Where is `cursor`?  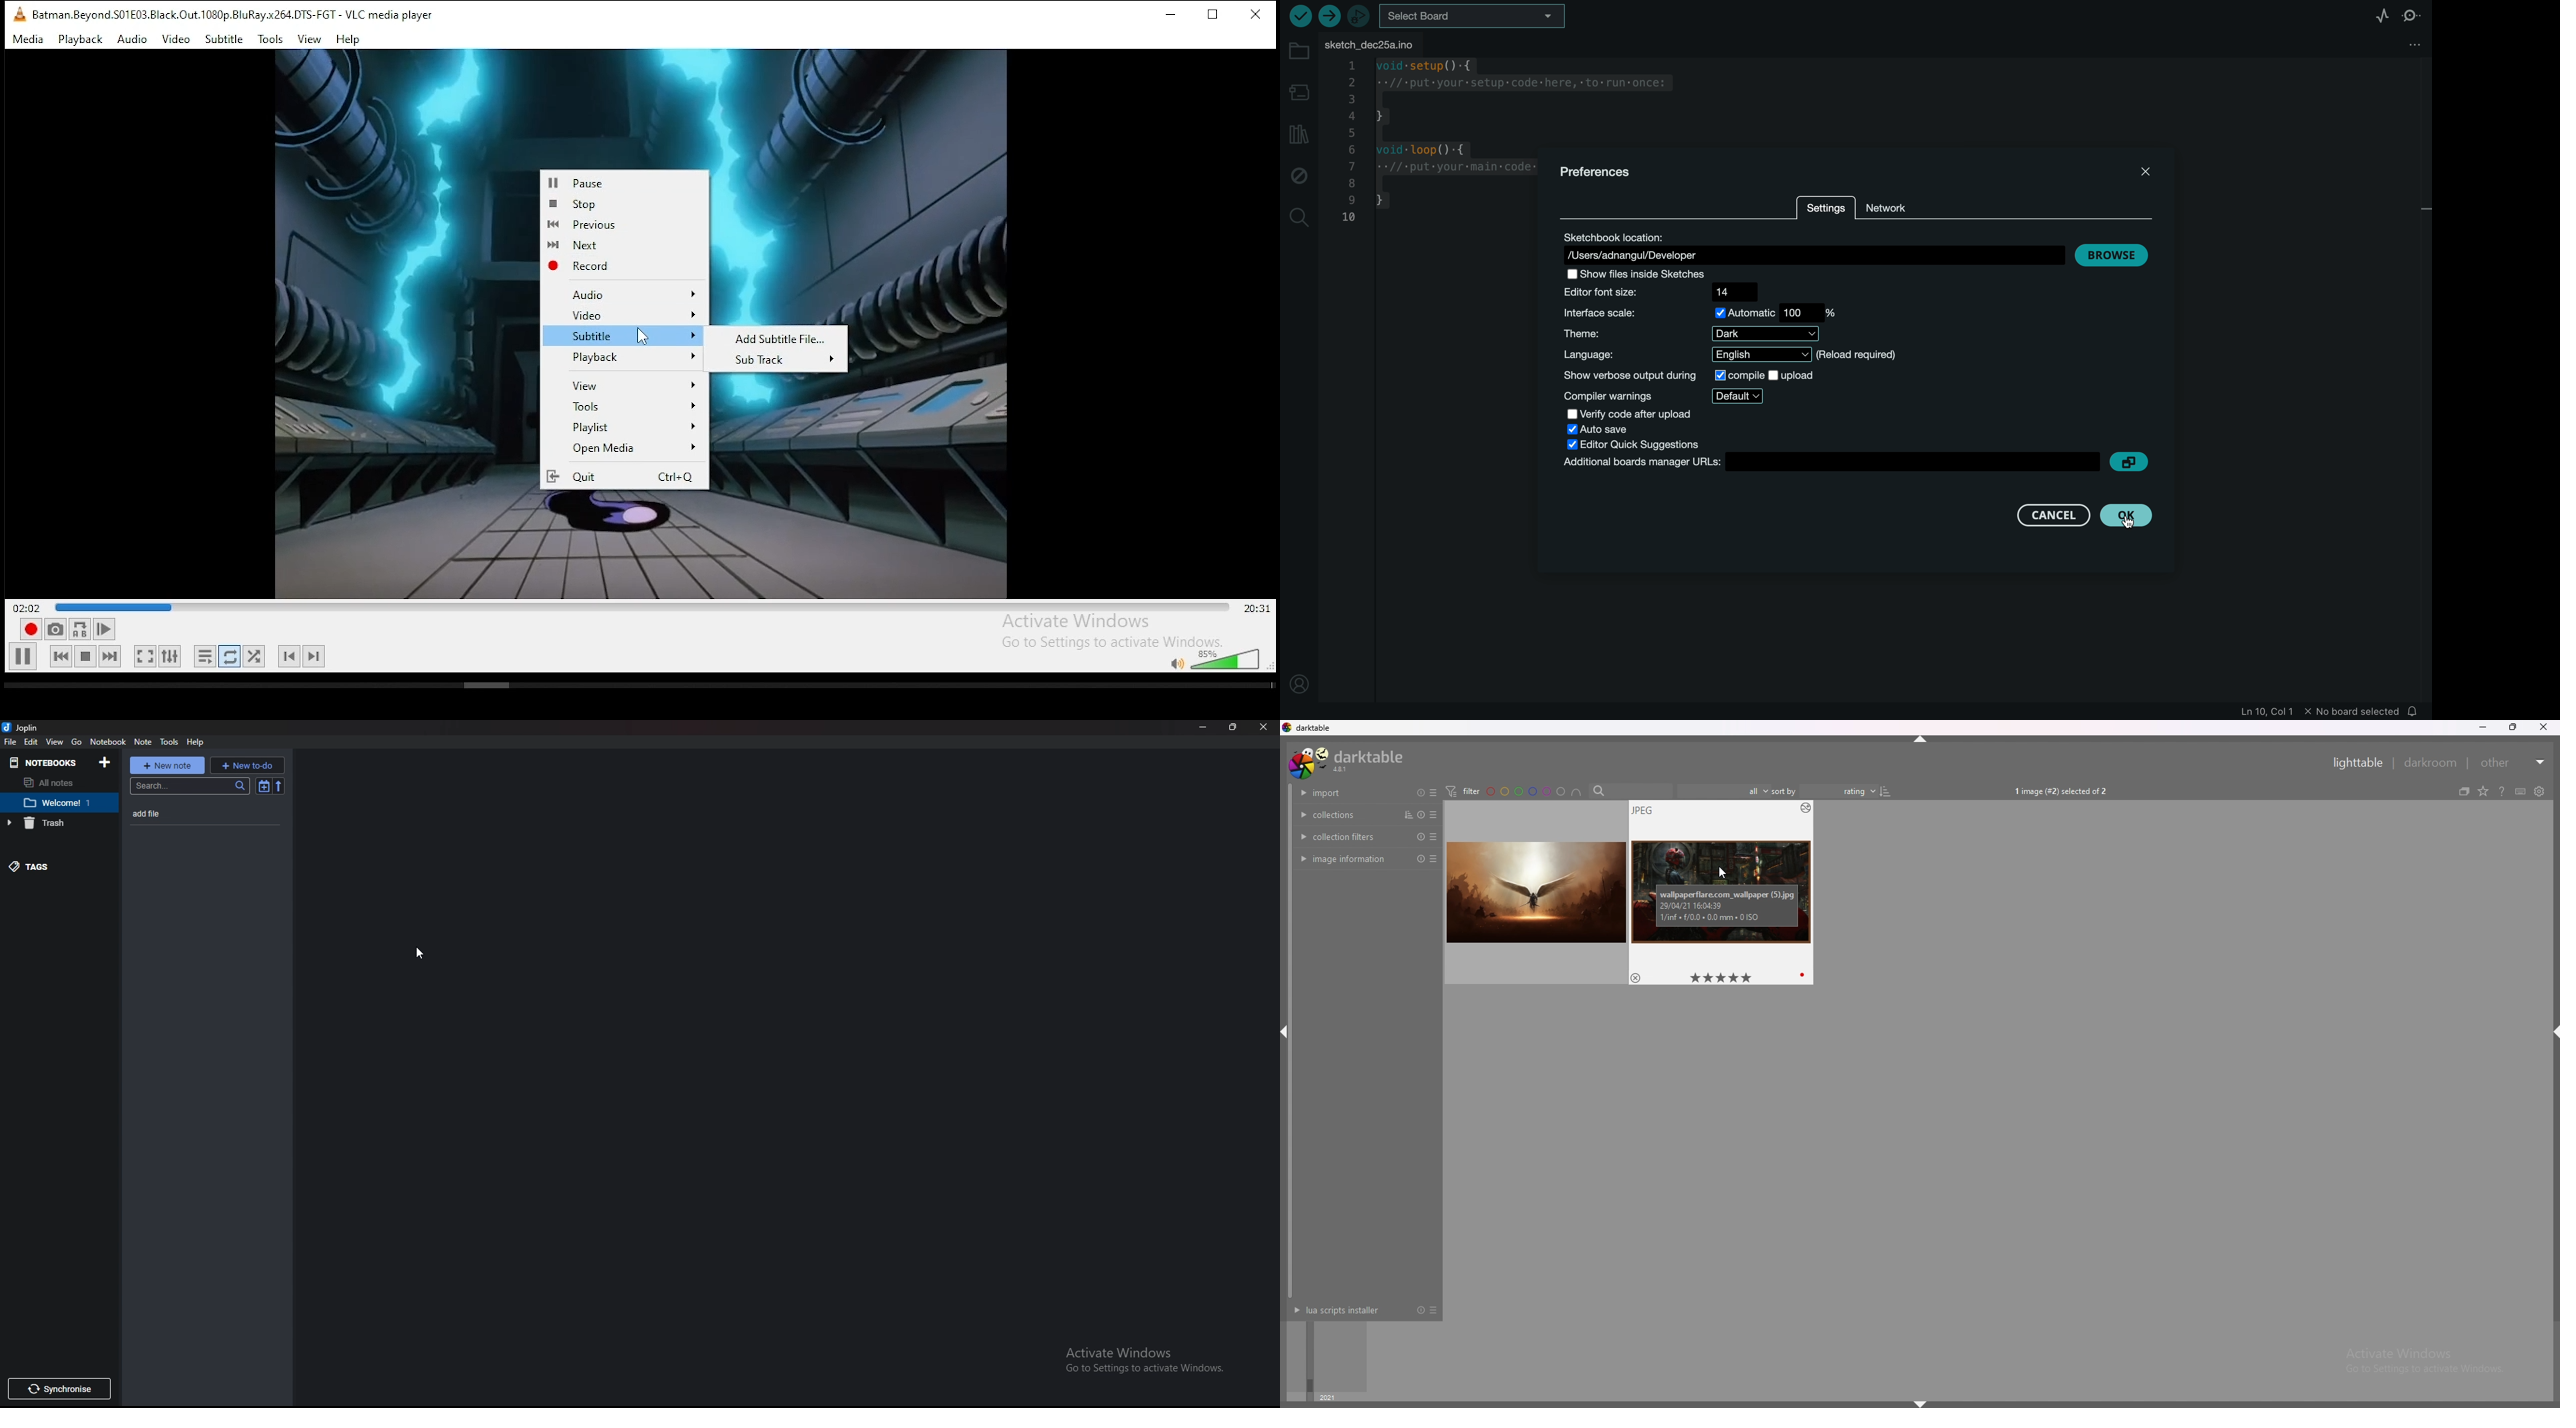
cursor is located at coordinates (1724, 873).